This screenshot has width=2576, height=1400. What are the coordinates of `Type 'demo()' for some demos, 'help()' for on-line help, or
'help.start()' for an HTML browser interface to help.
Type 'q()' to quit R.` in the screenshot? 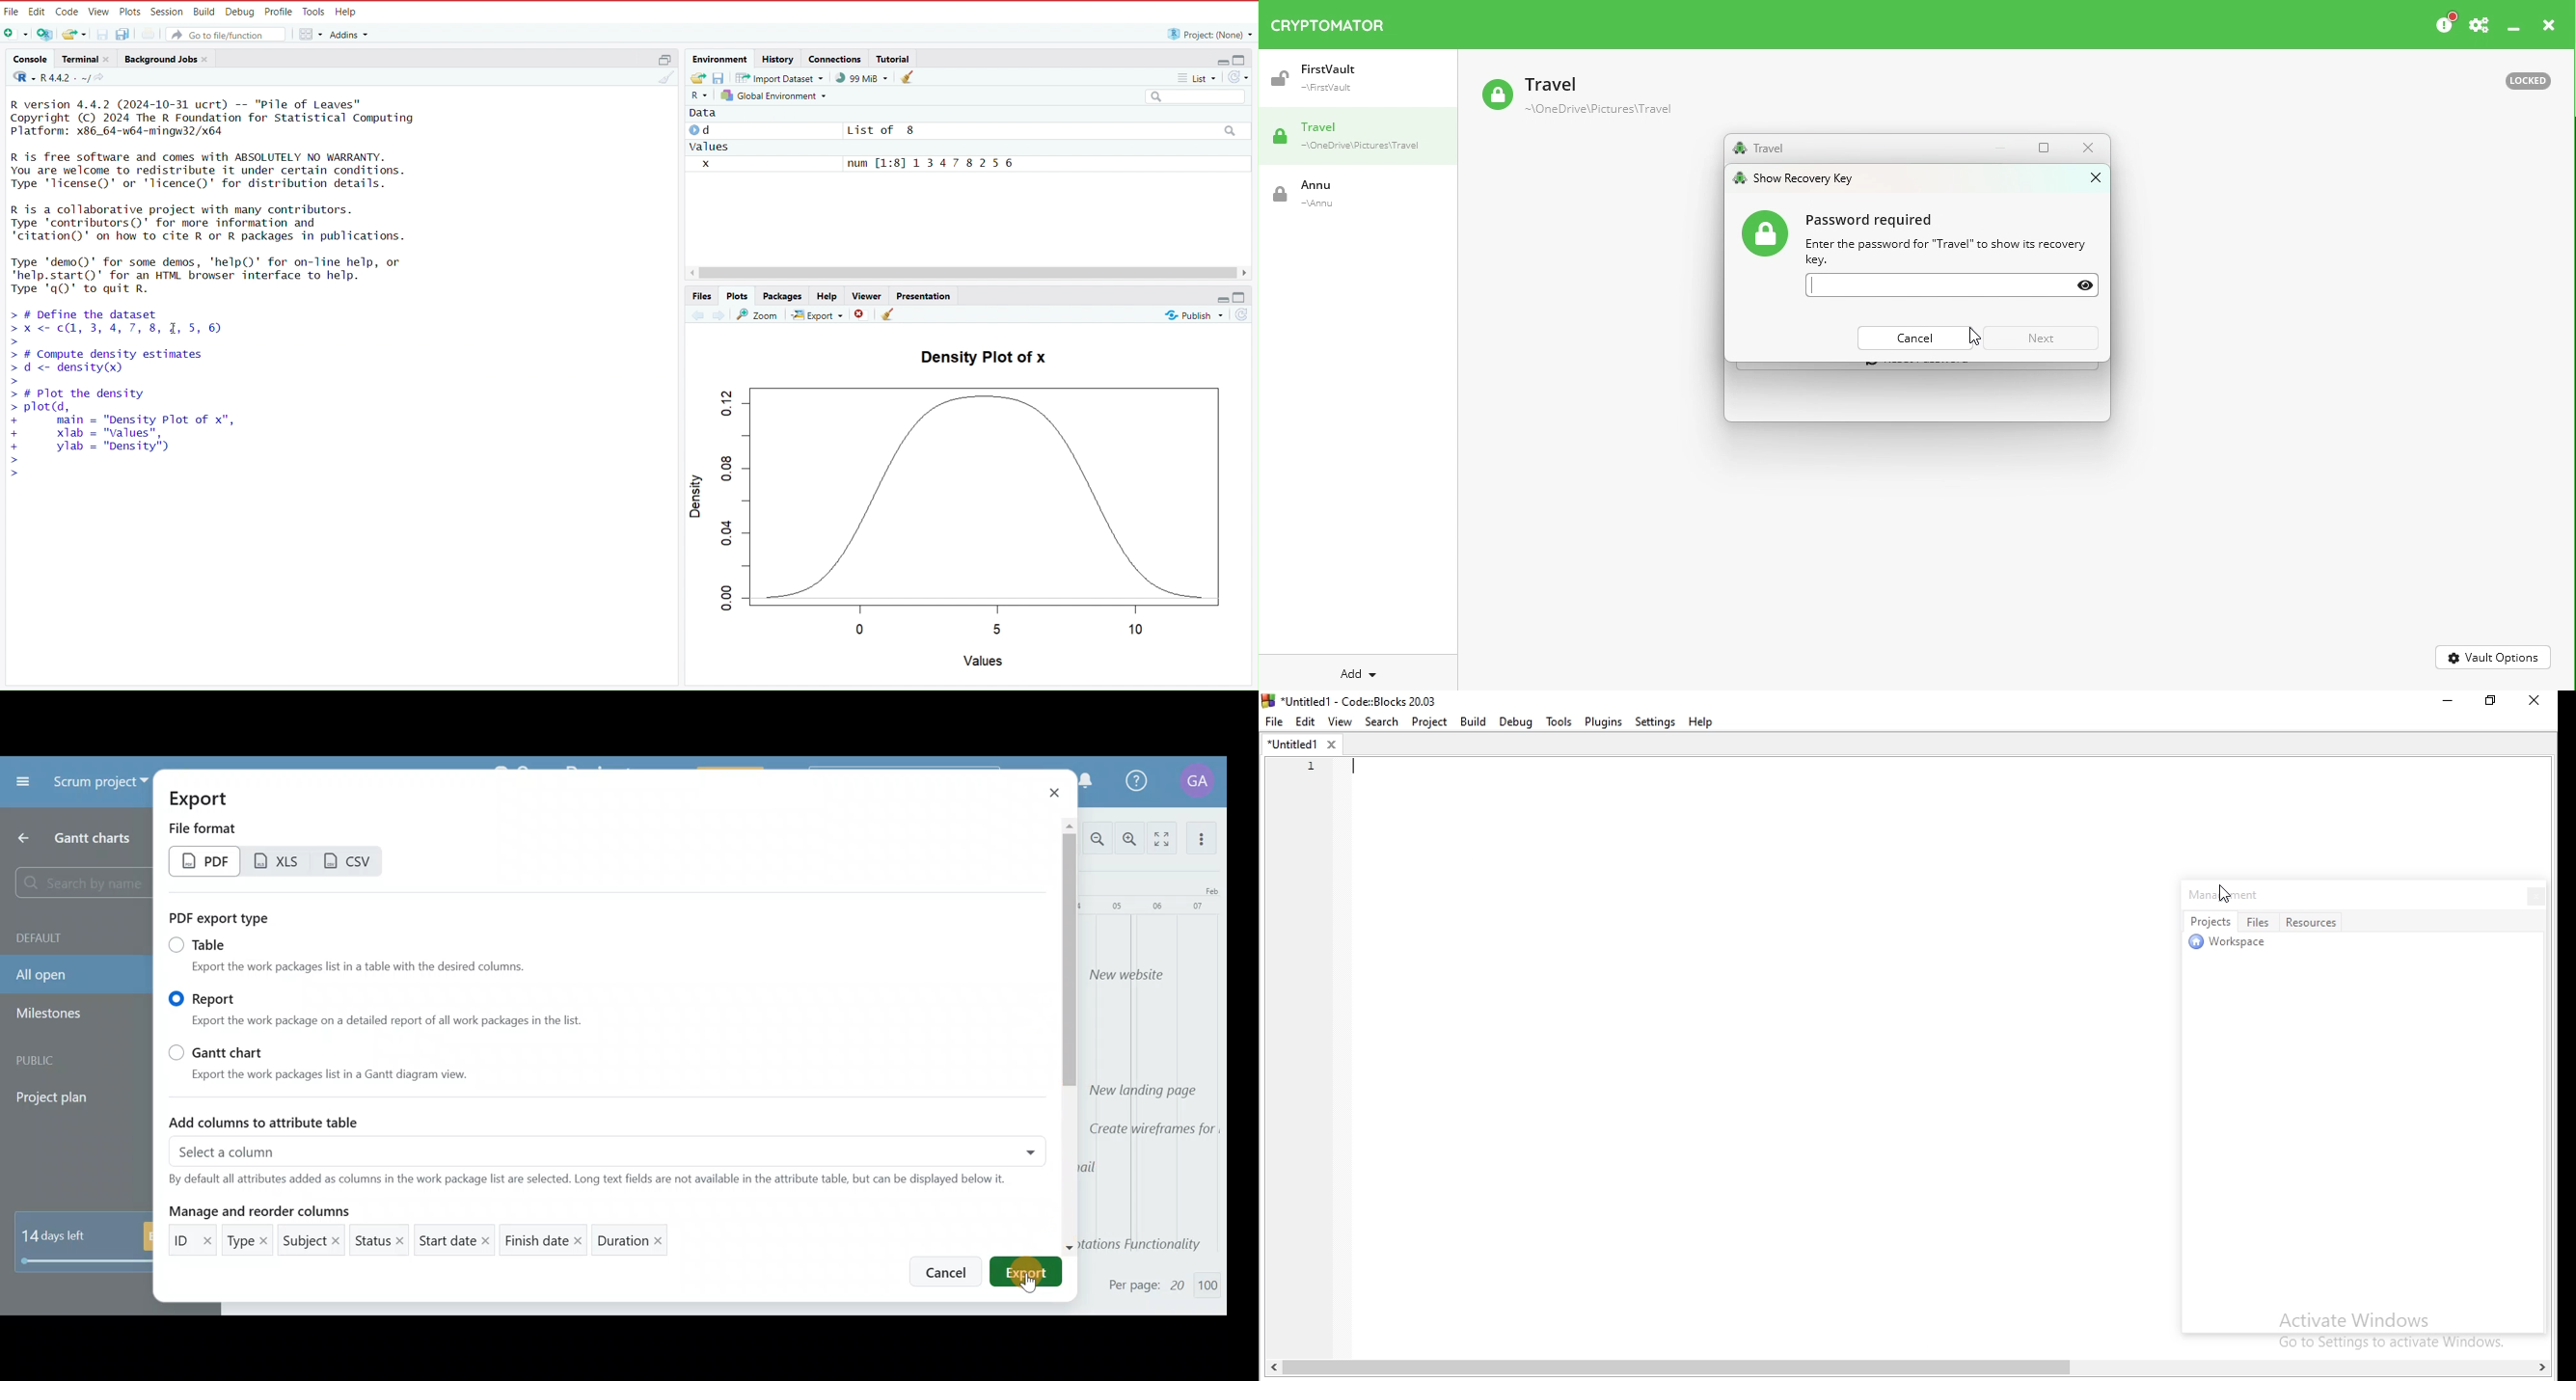 It's located at (217, 274).